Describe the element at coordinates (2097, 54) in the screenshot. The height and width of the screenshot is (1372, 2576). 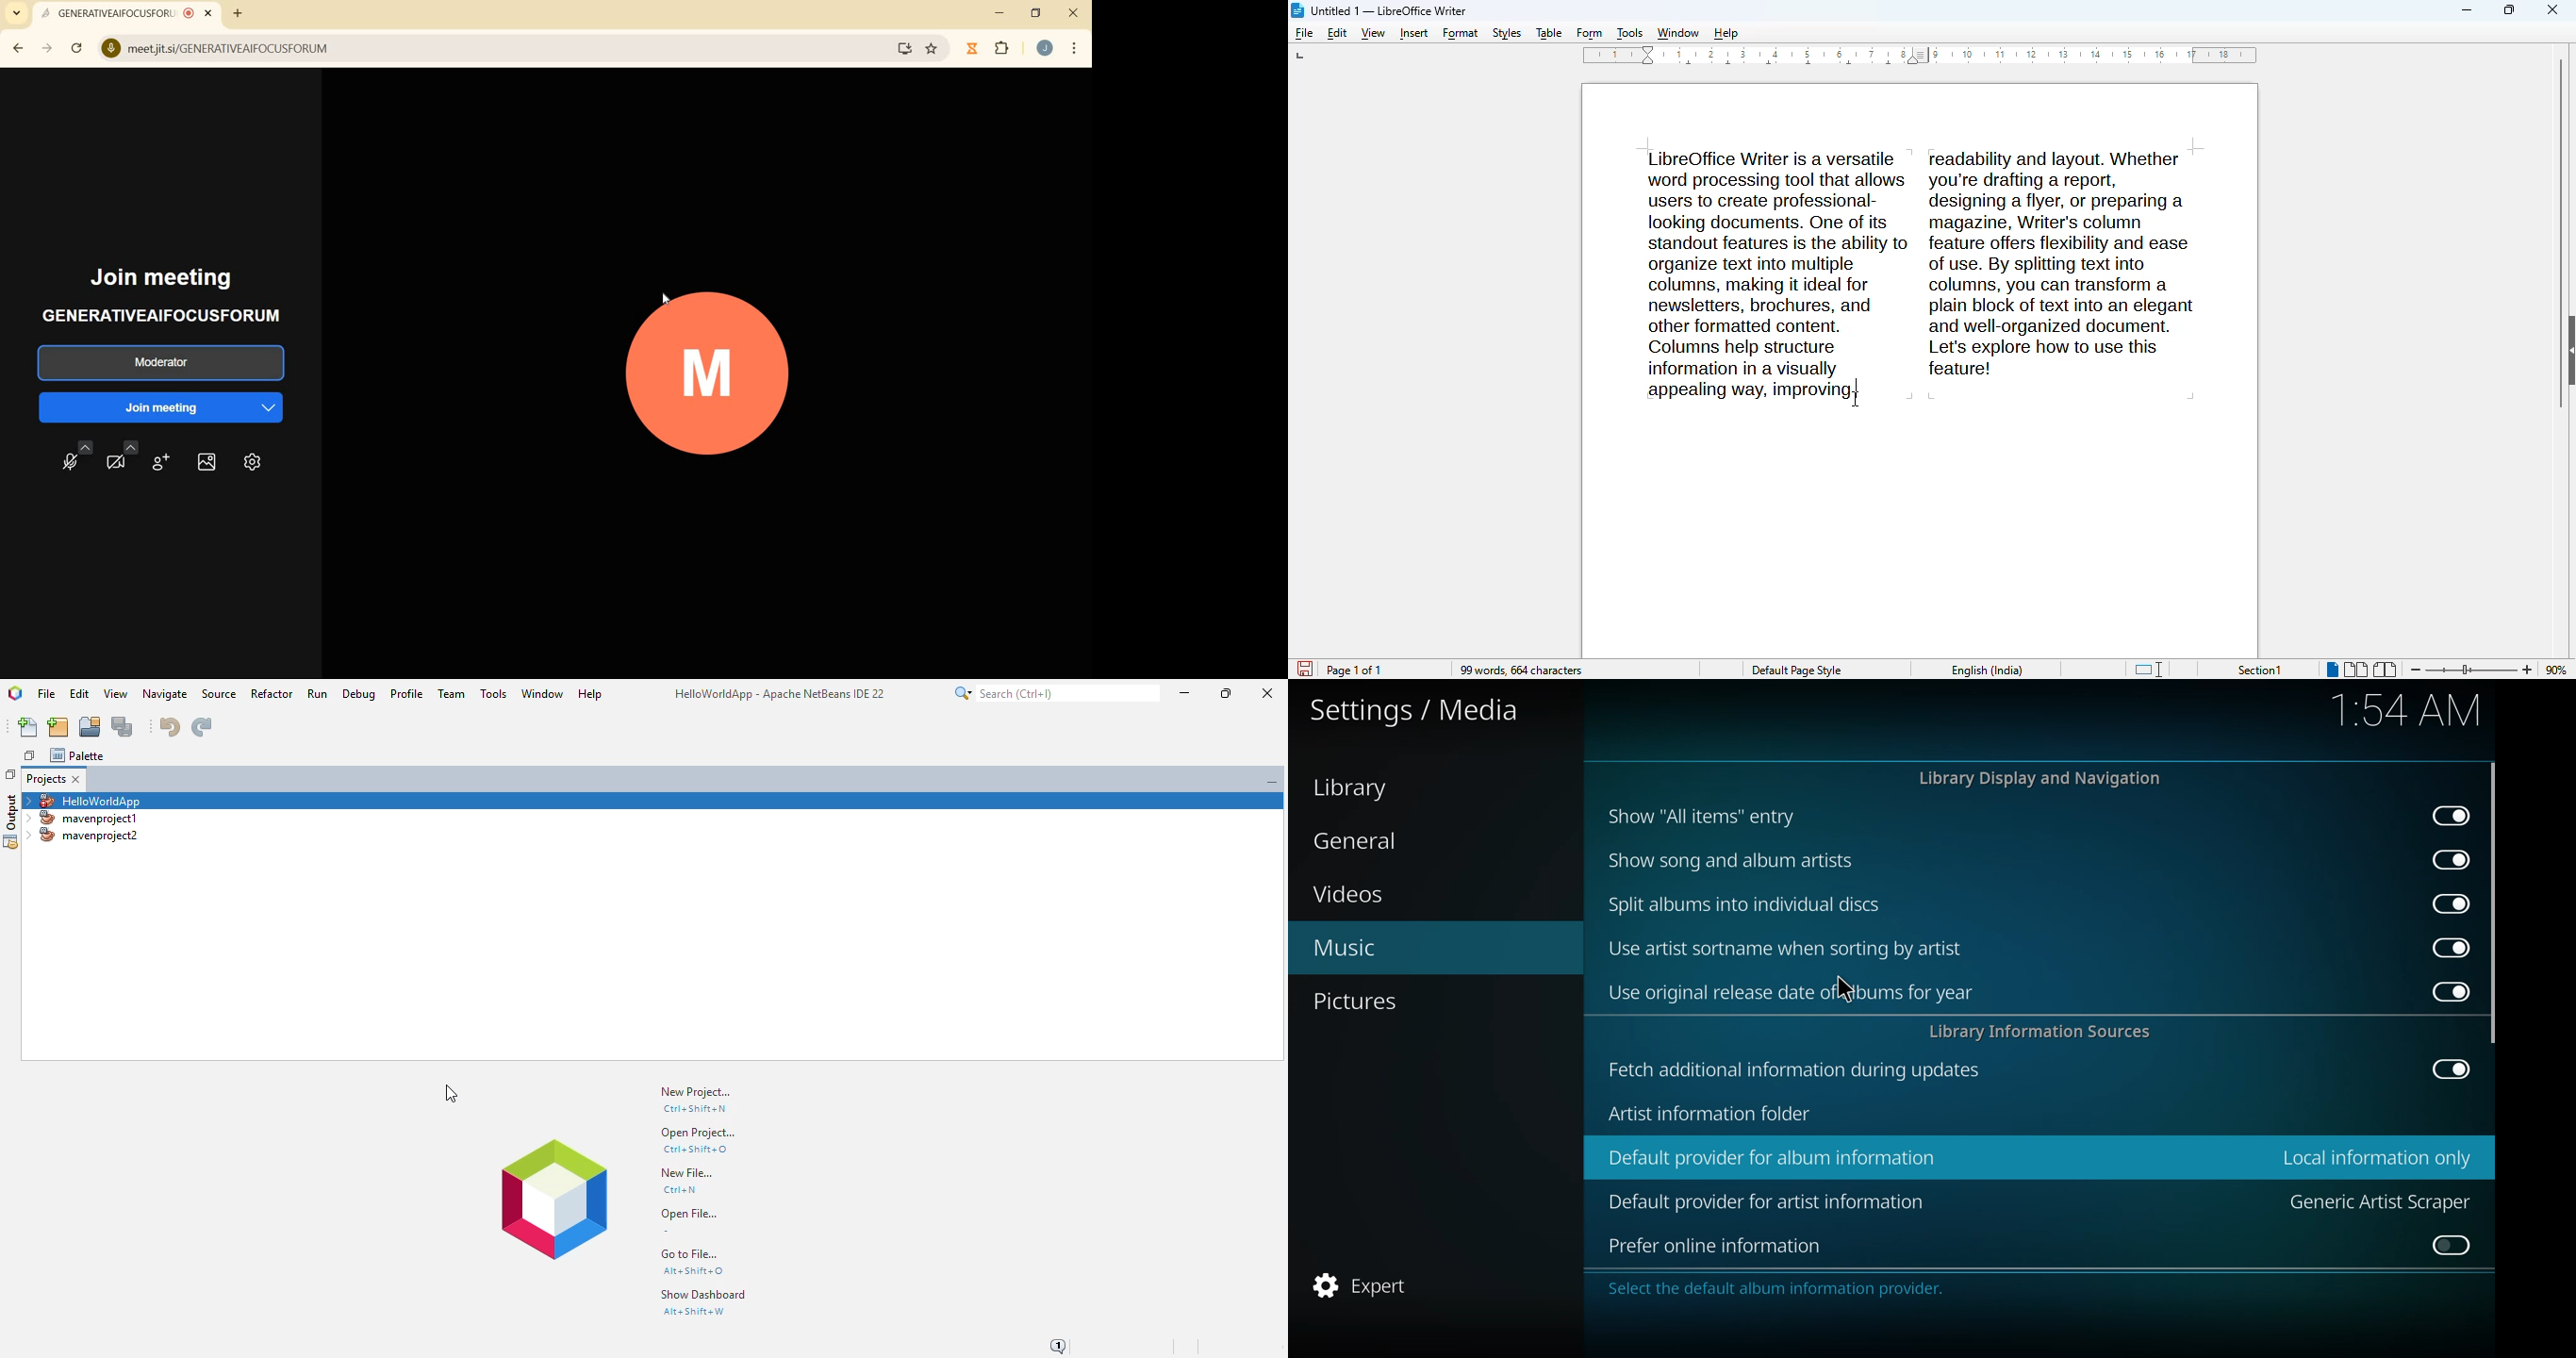
I see `10, 11, 12, 13, 14, 15, 16, 17, 18` at that location.